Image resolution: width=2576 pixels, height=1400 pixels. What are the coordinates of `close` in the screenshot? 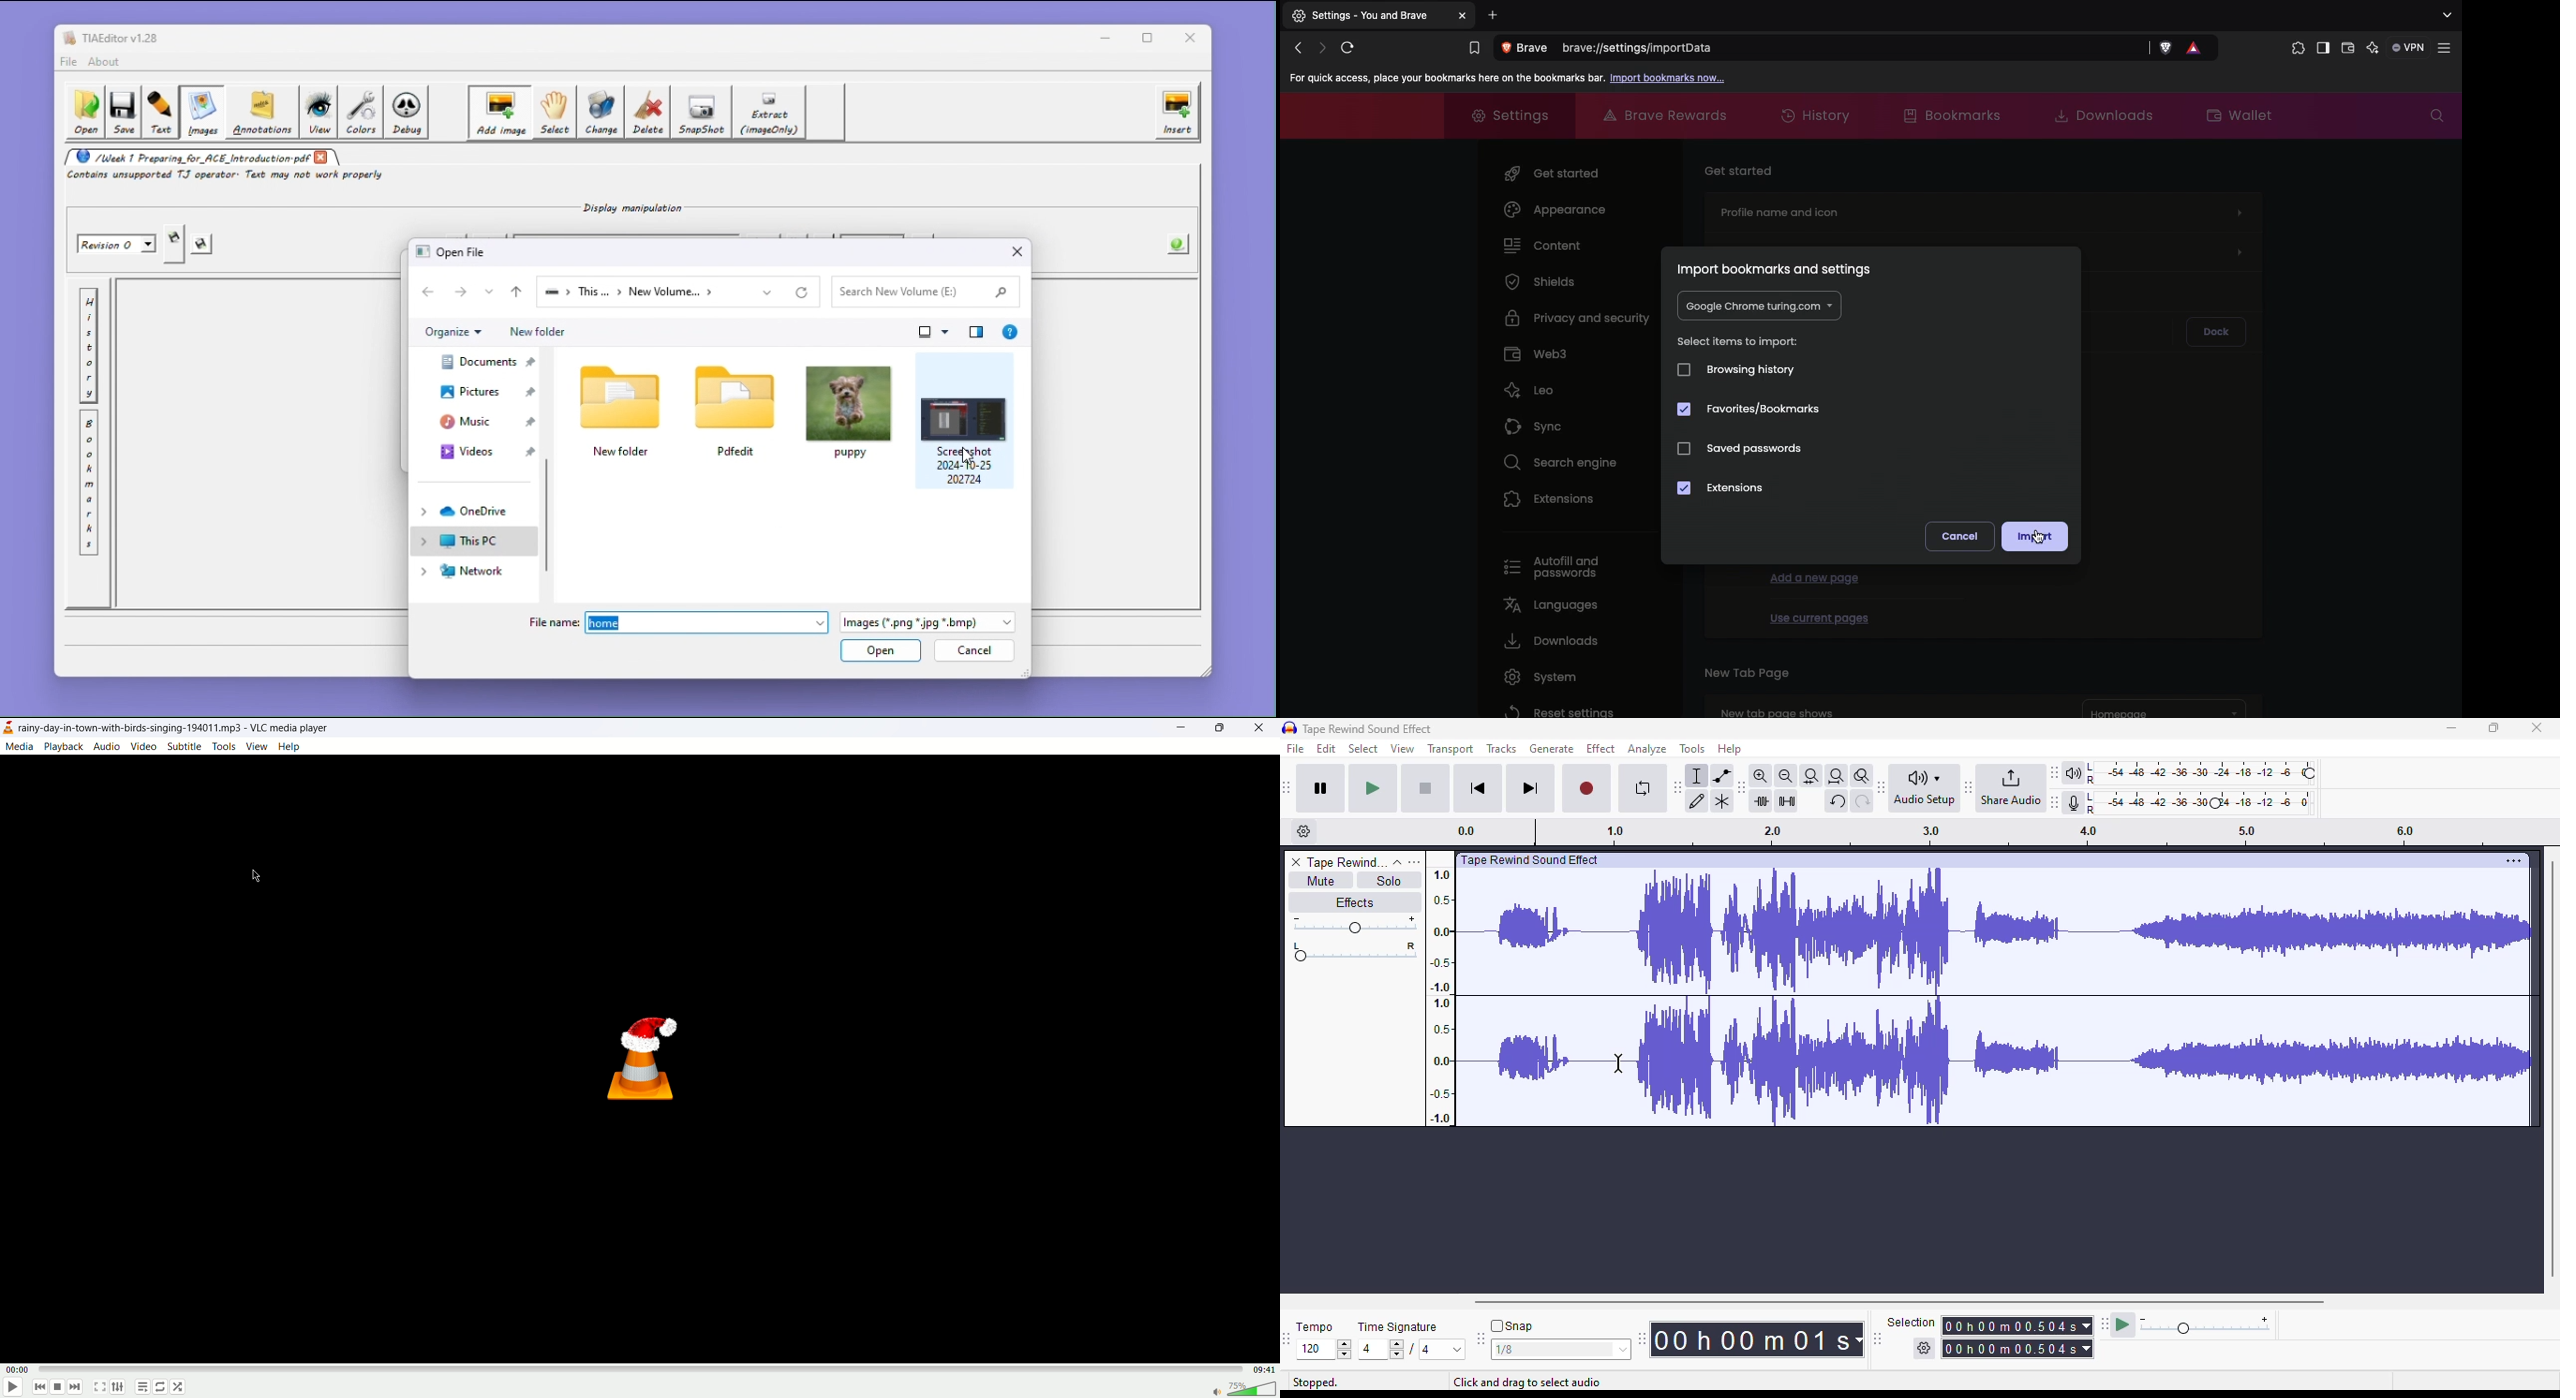 It's located at (2536, 727).